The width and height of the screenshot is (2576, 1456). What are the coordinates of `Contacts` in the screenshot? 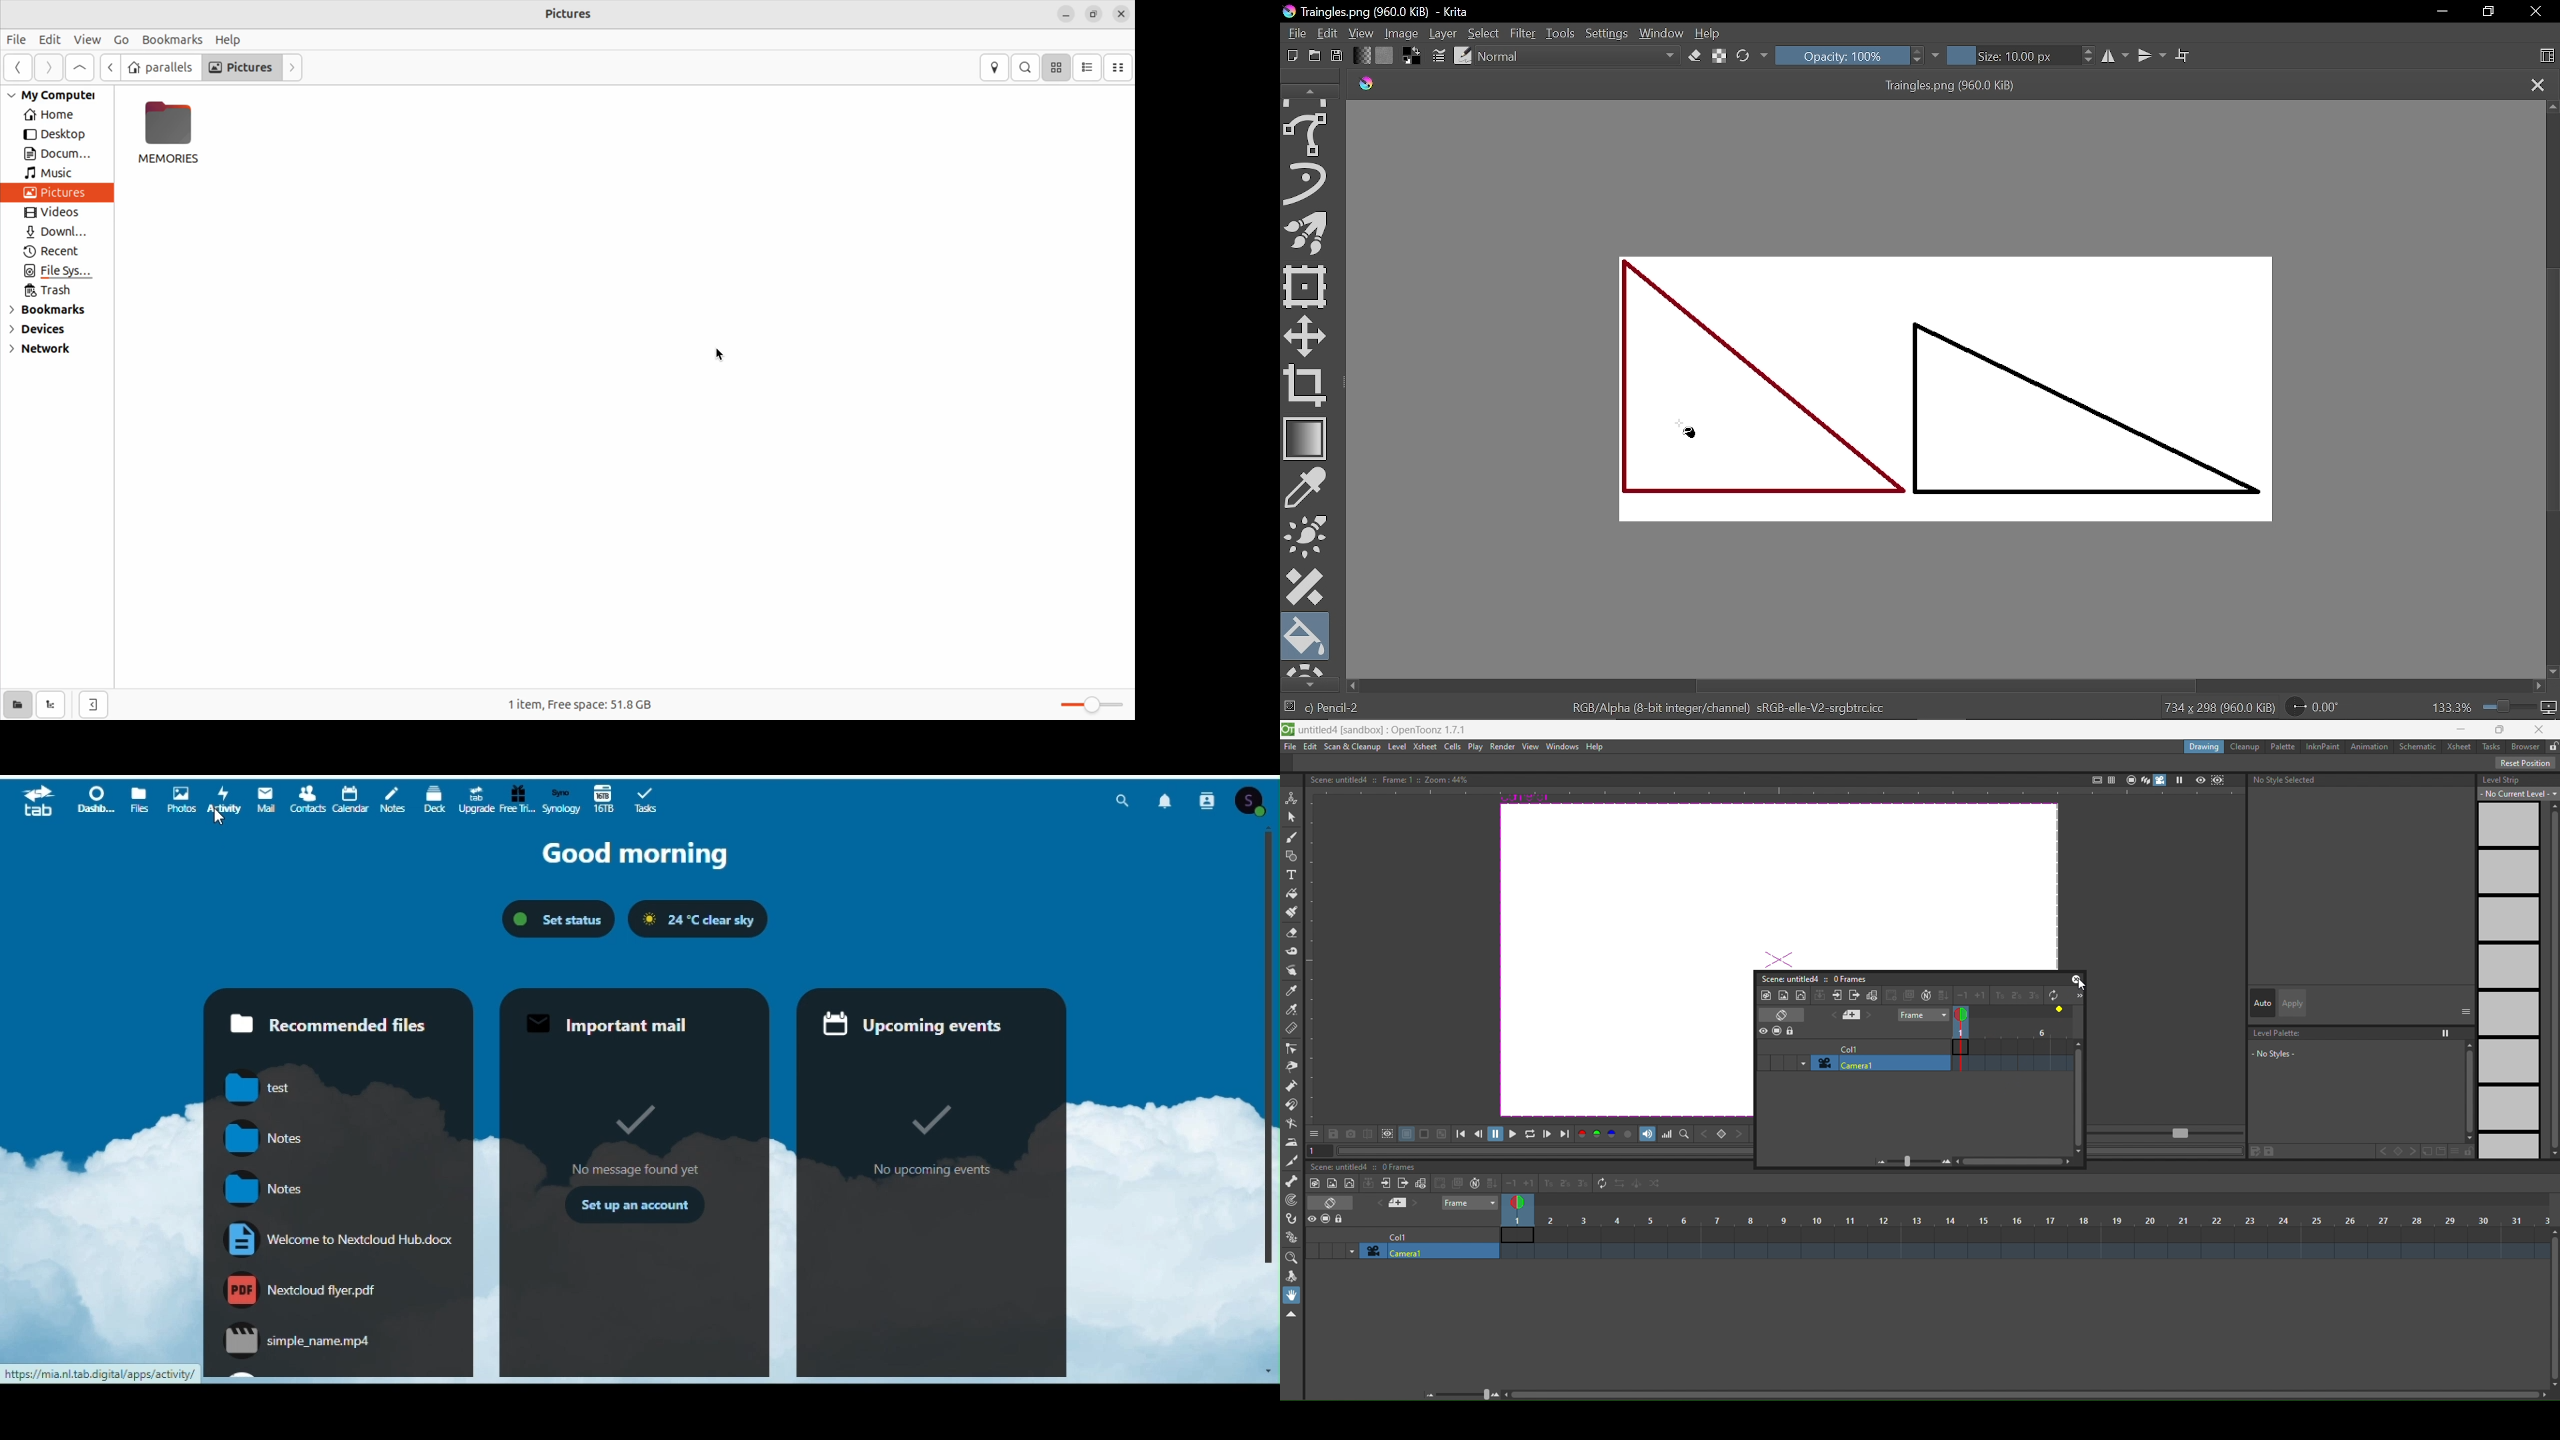 It's located at (309, 799).